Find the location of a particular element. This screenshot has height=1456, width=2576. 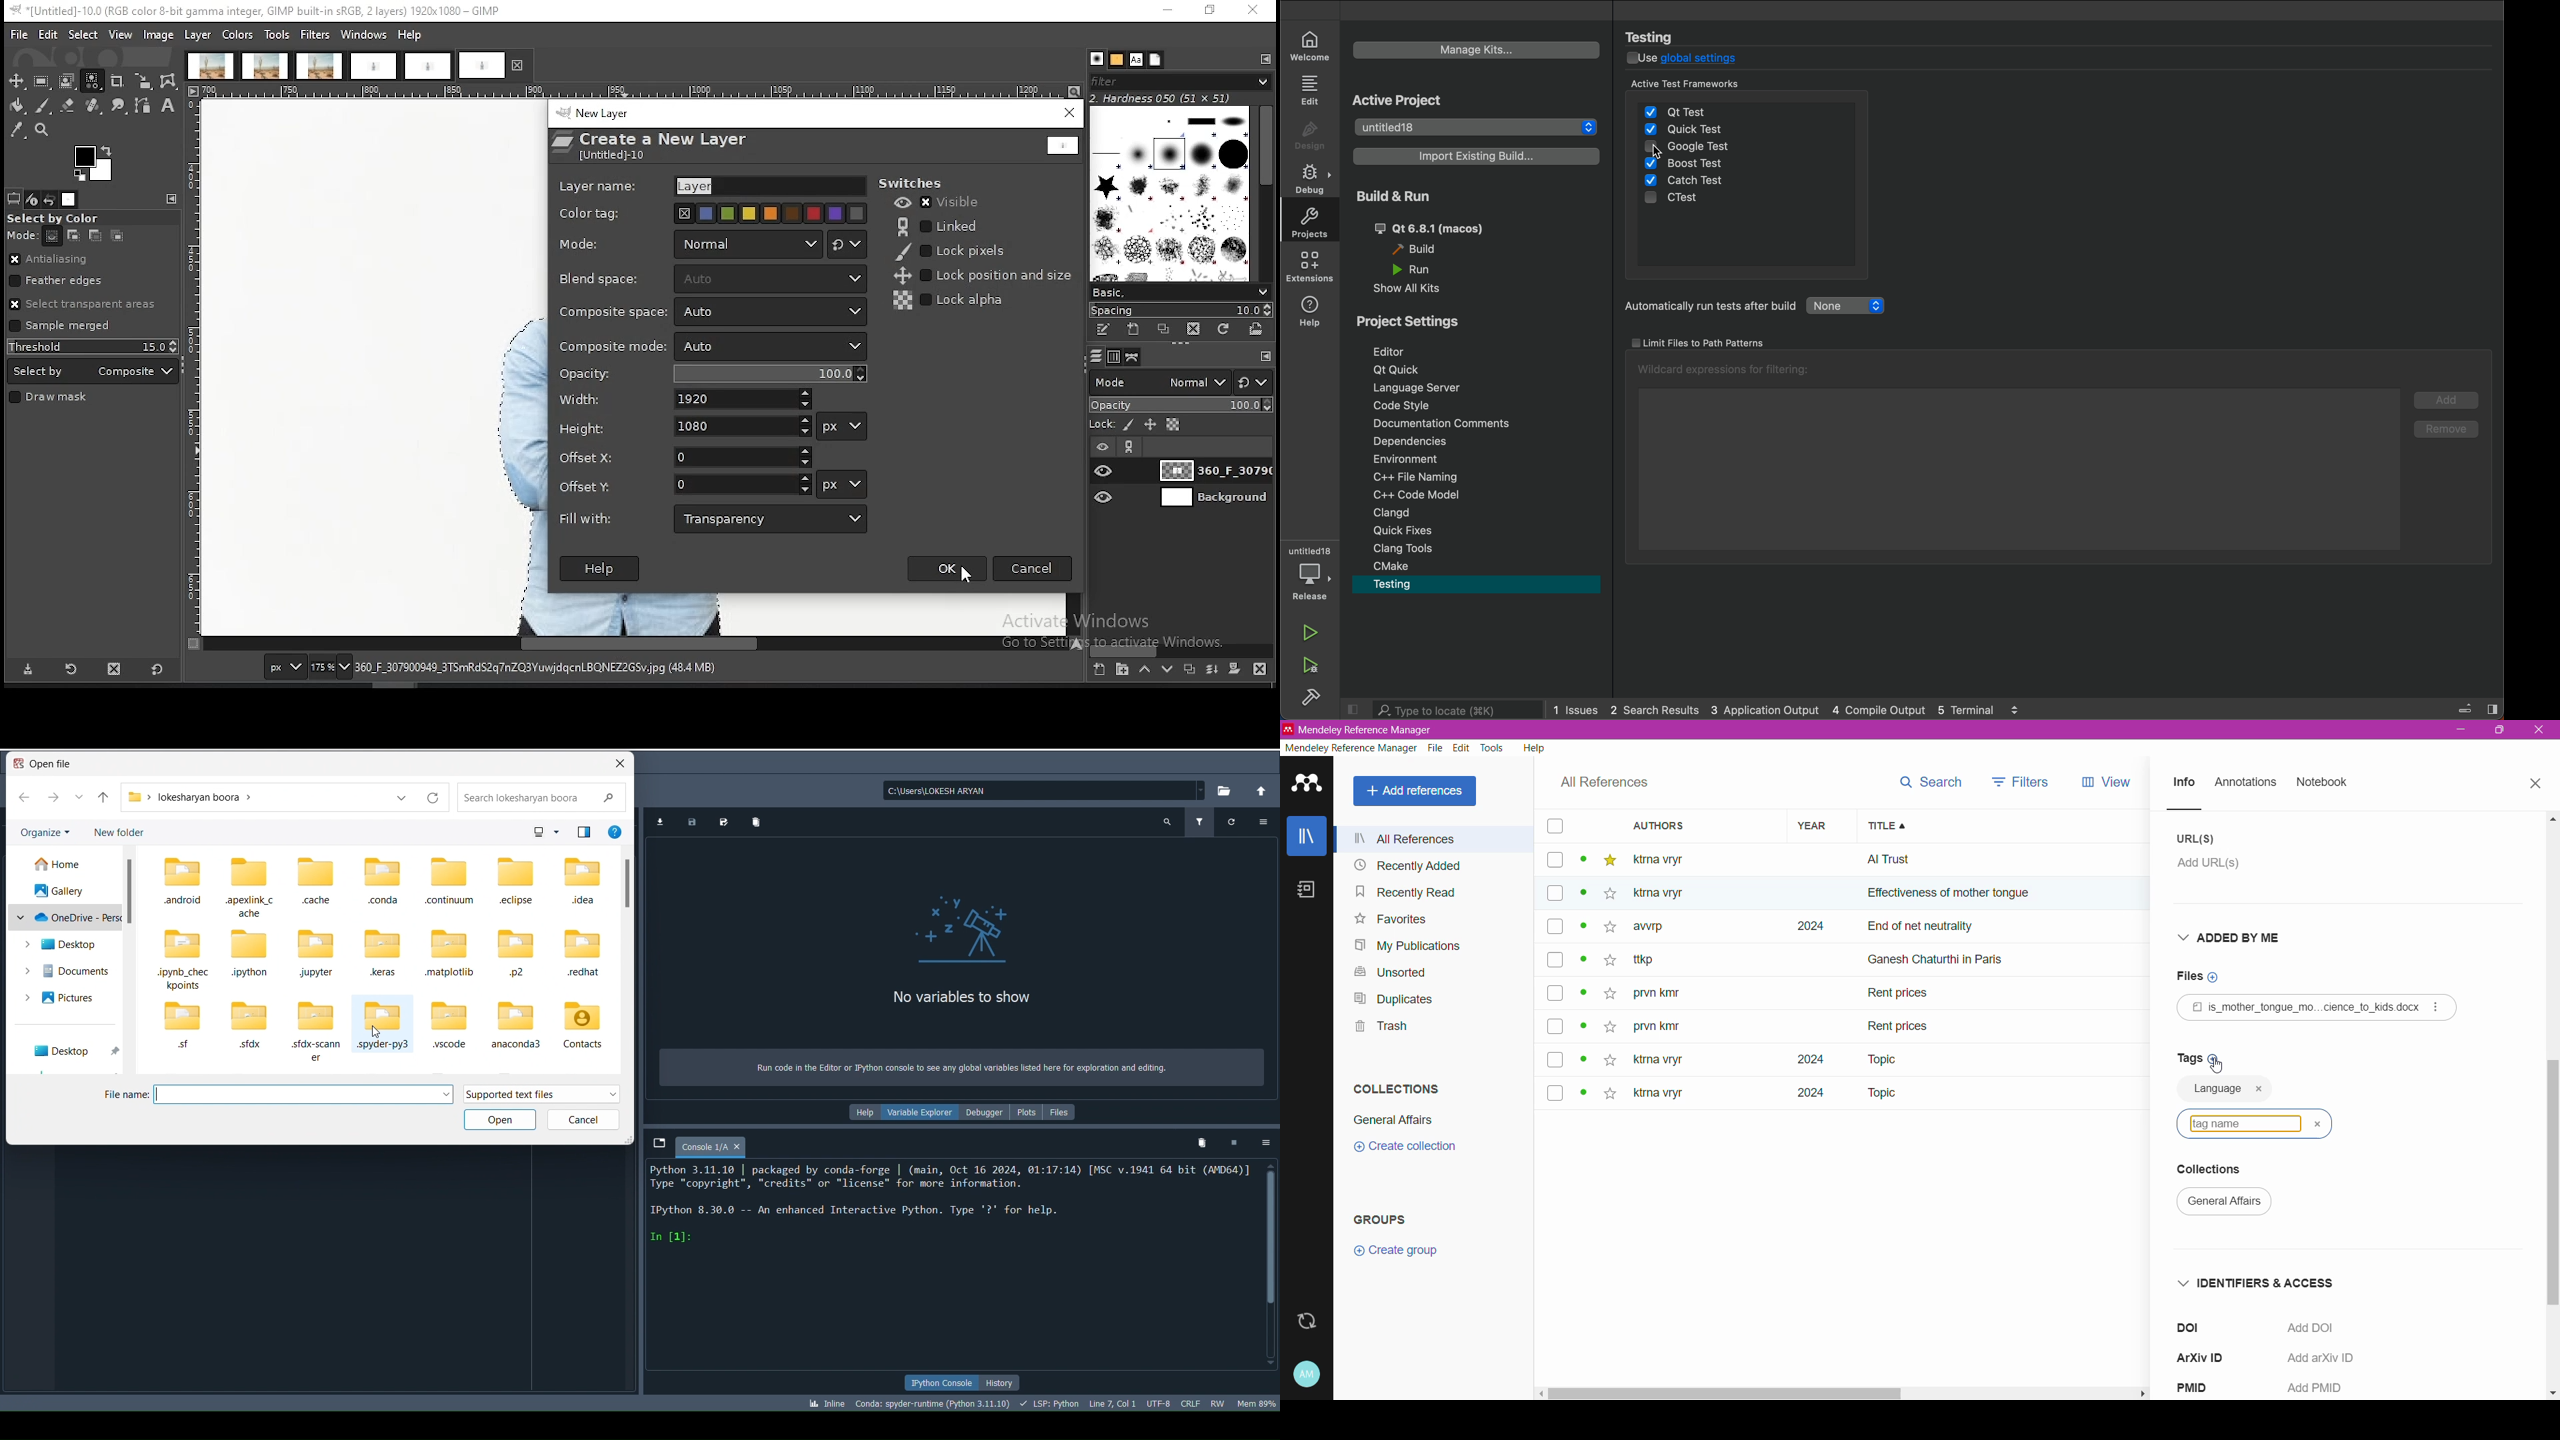

IPython console is located at coordinates (932, 1383).